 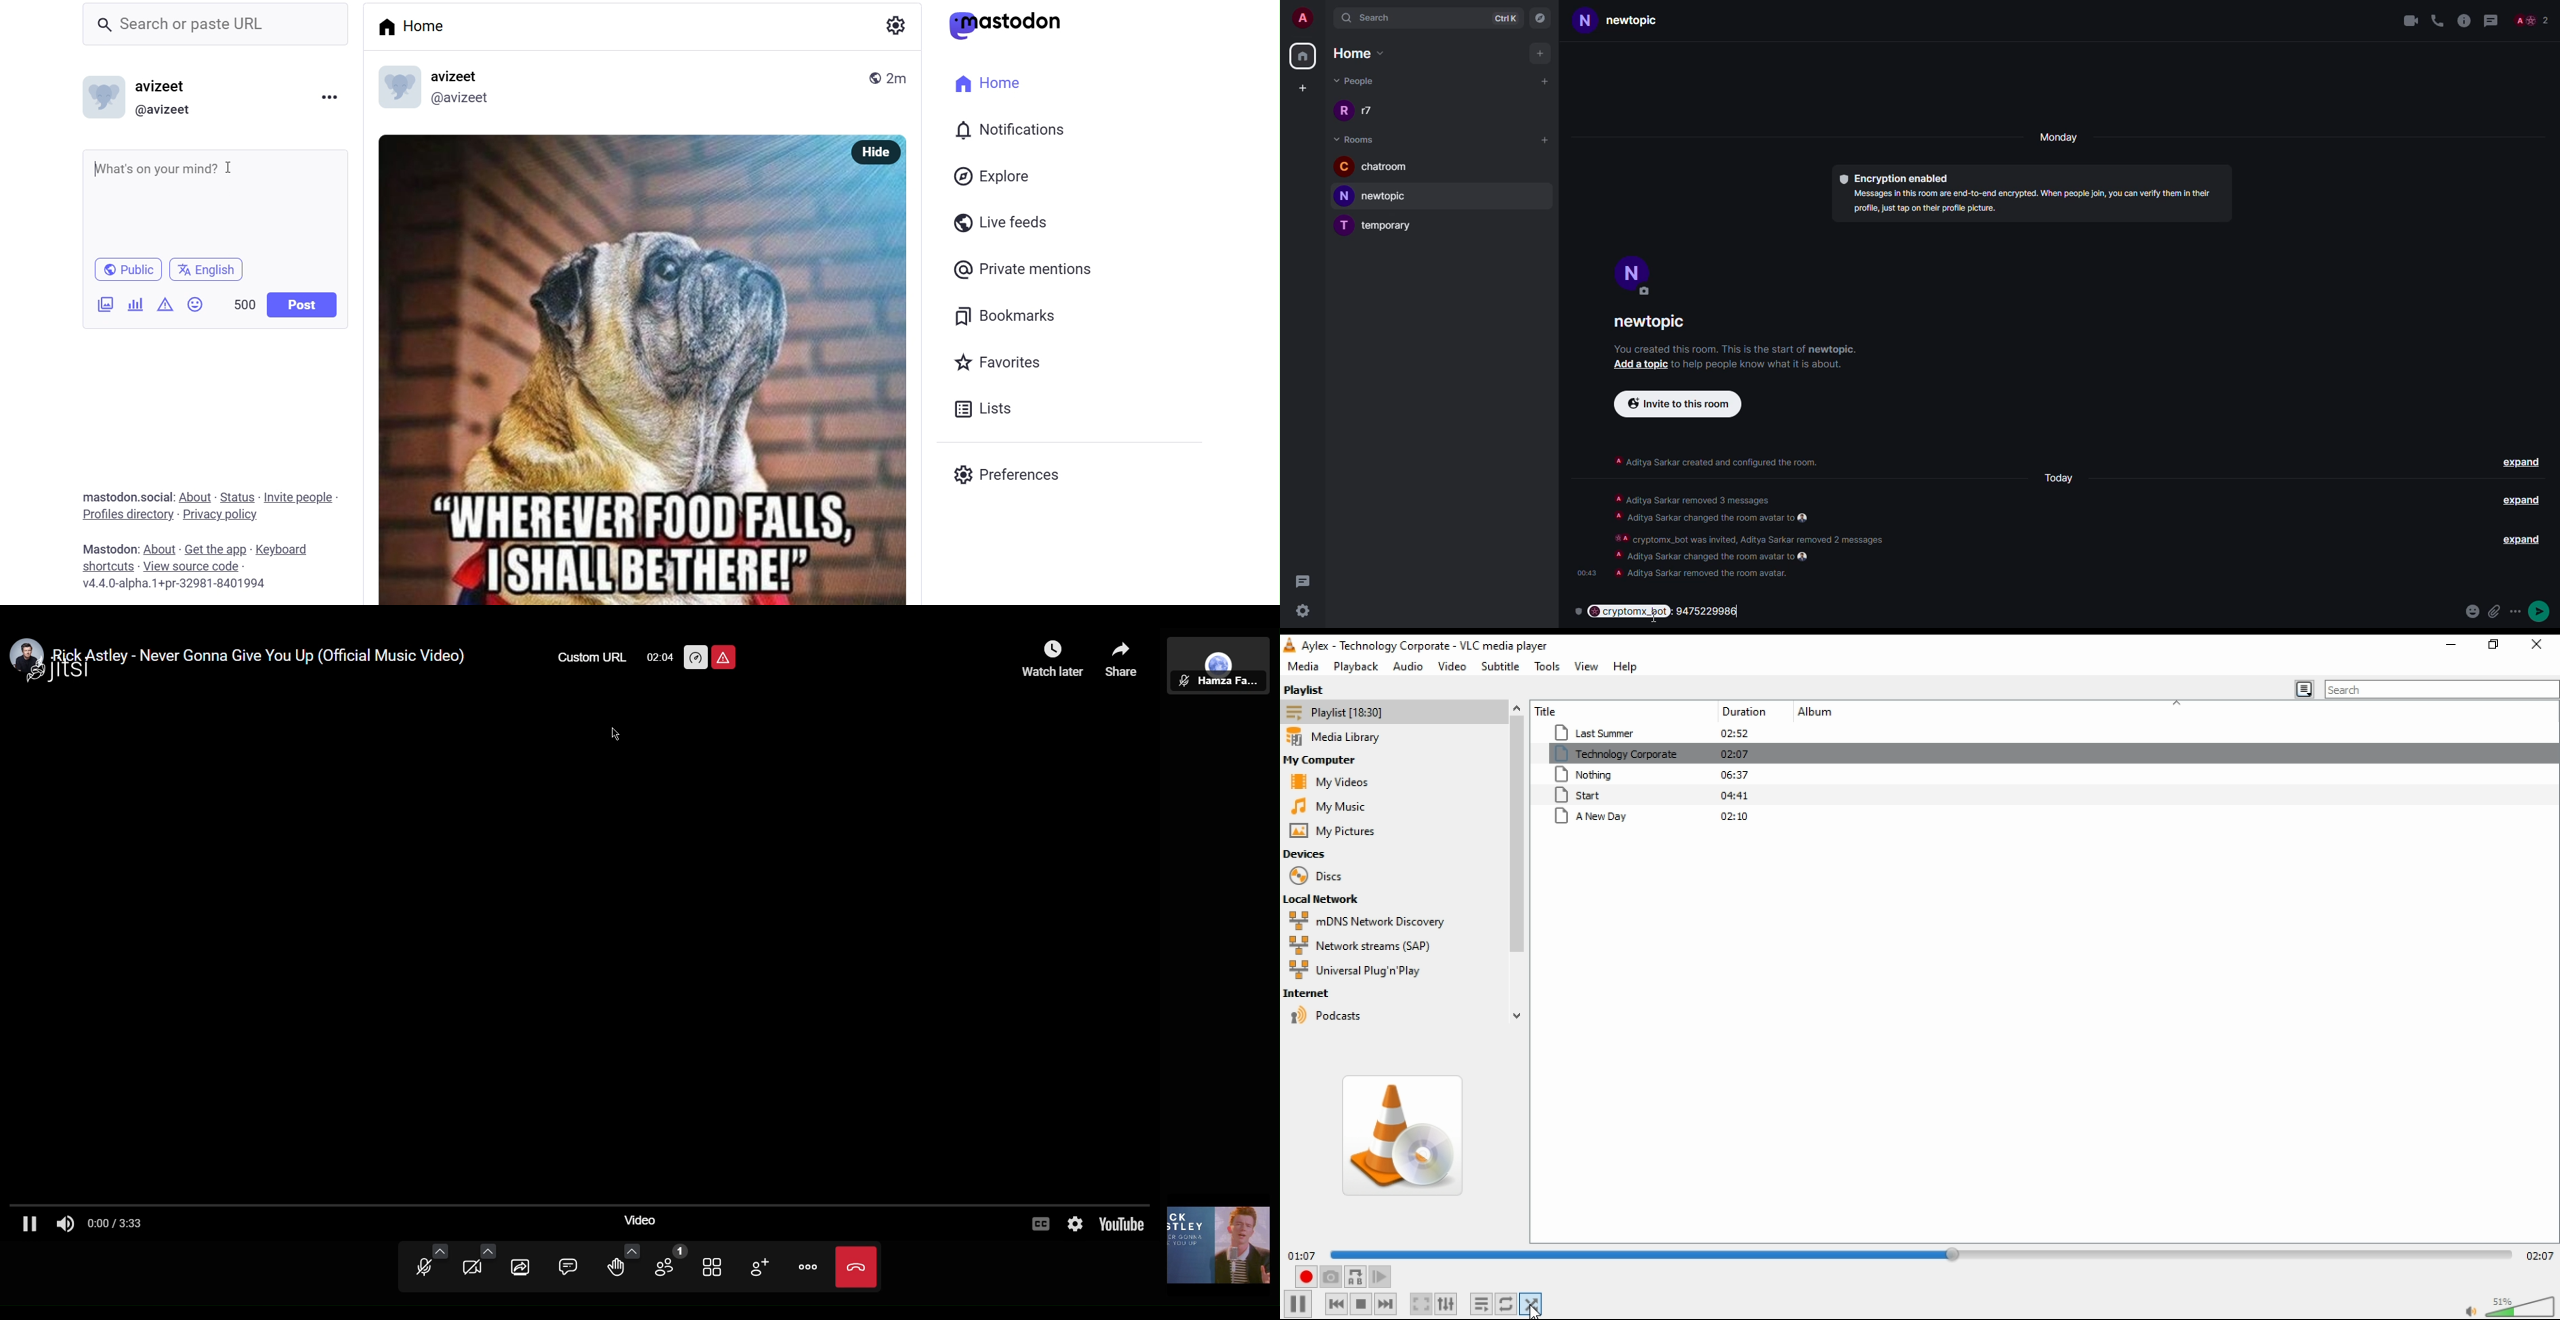 I want to click on content warning, so click(x=167, y=305).